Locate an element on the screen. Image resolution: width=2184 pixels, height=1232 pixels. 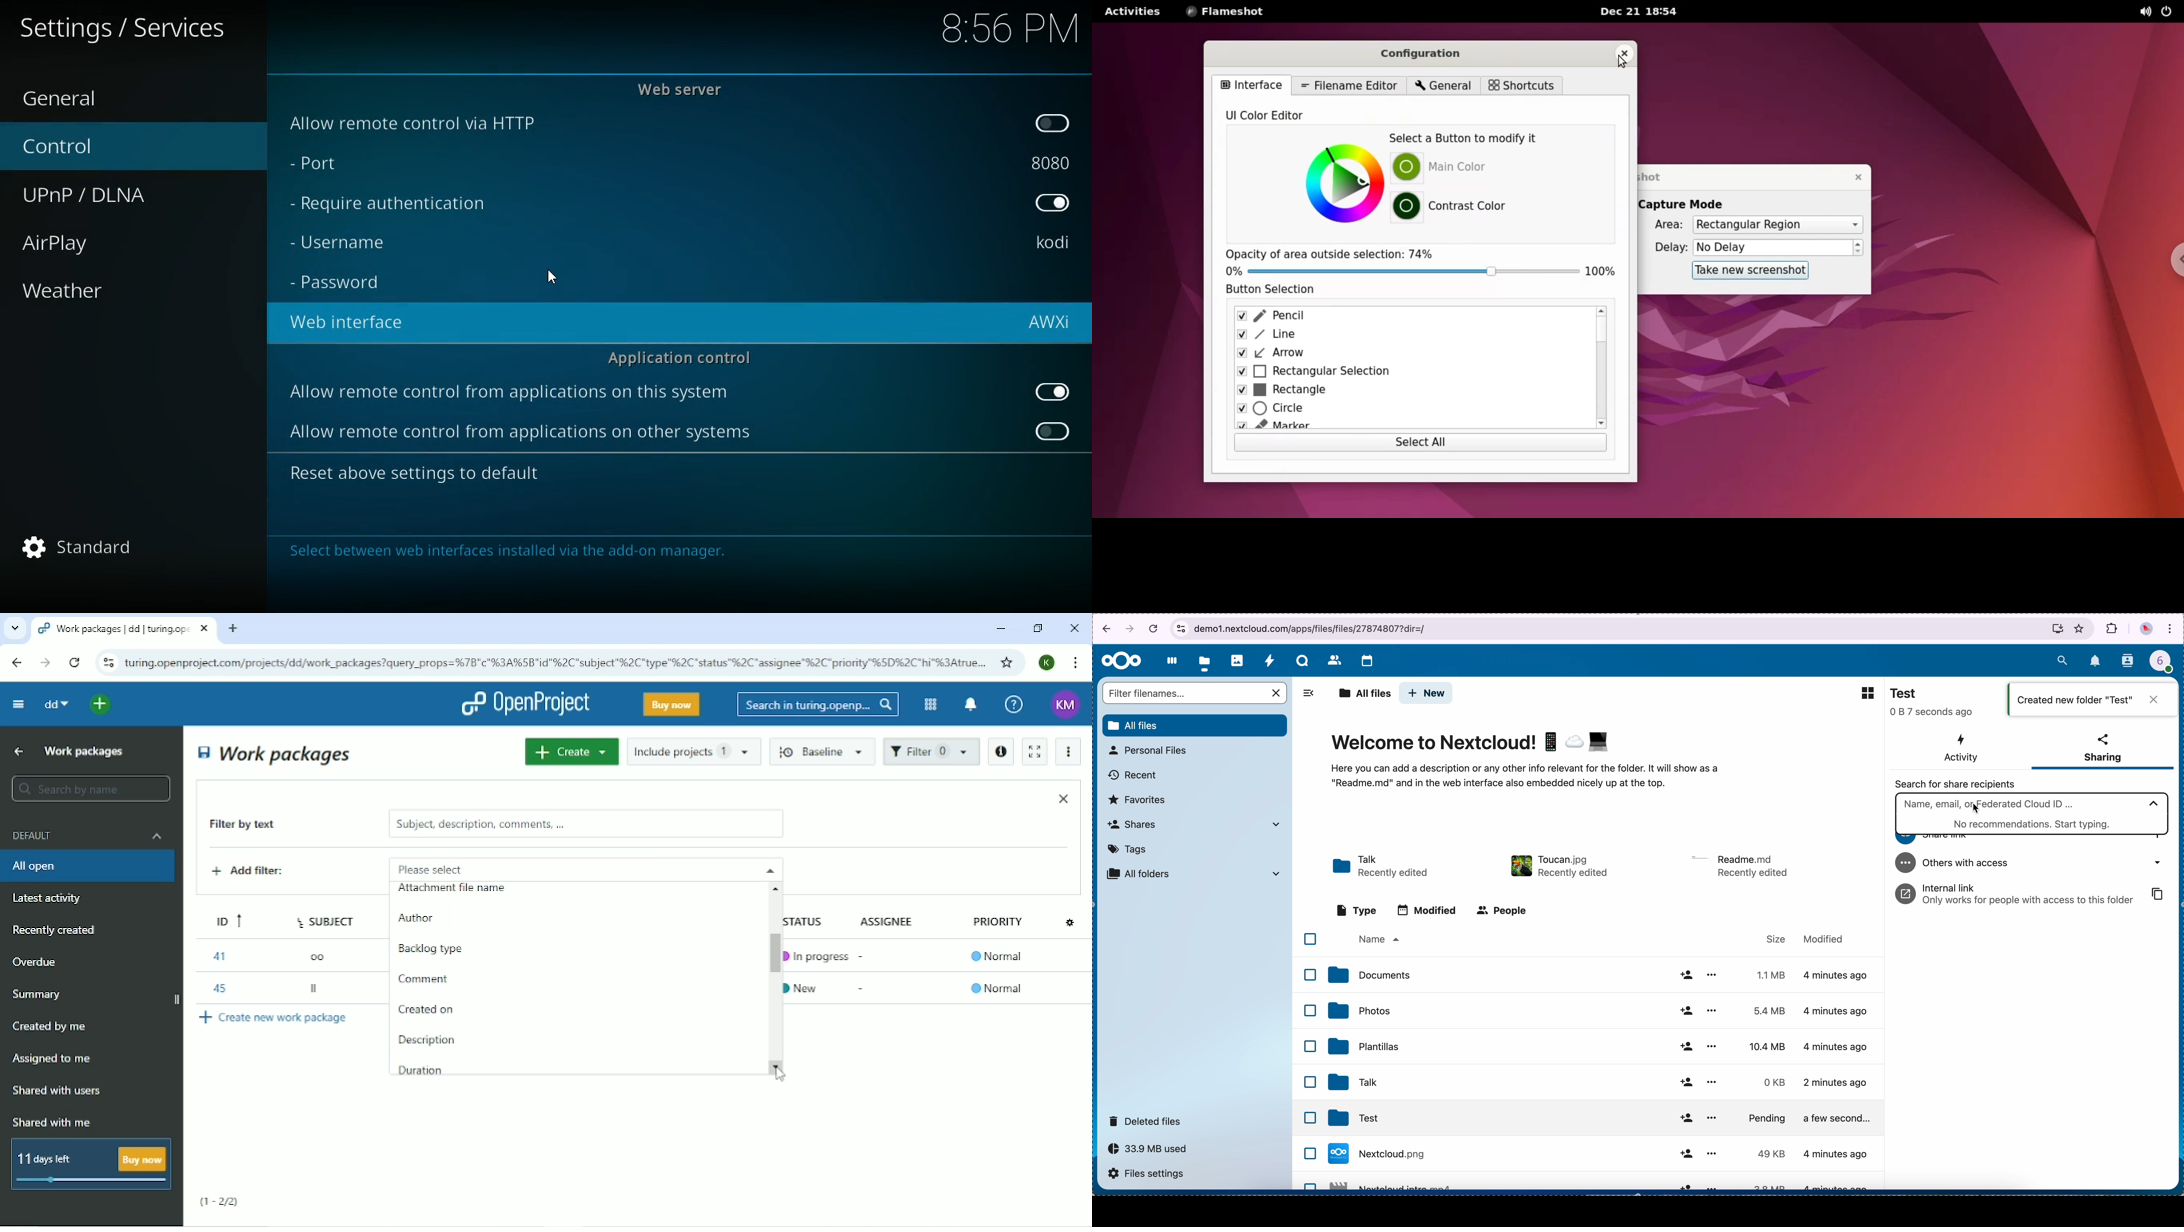
area: is located at coordinates (1666, 225).